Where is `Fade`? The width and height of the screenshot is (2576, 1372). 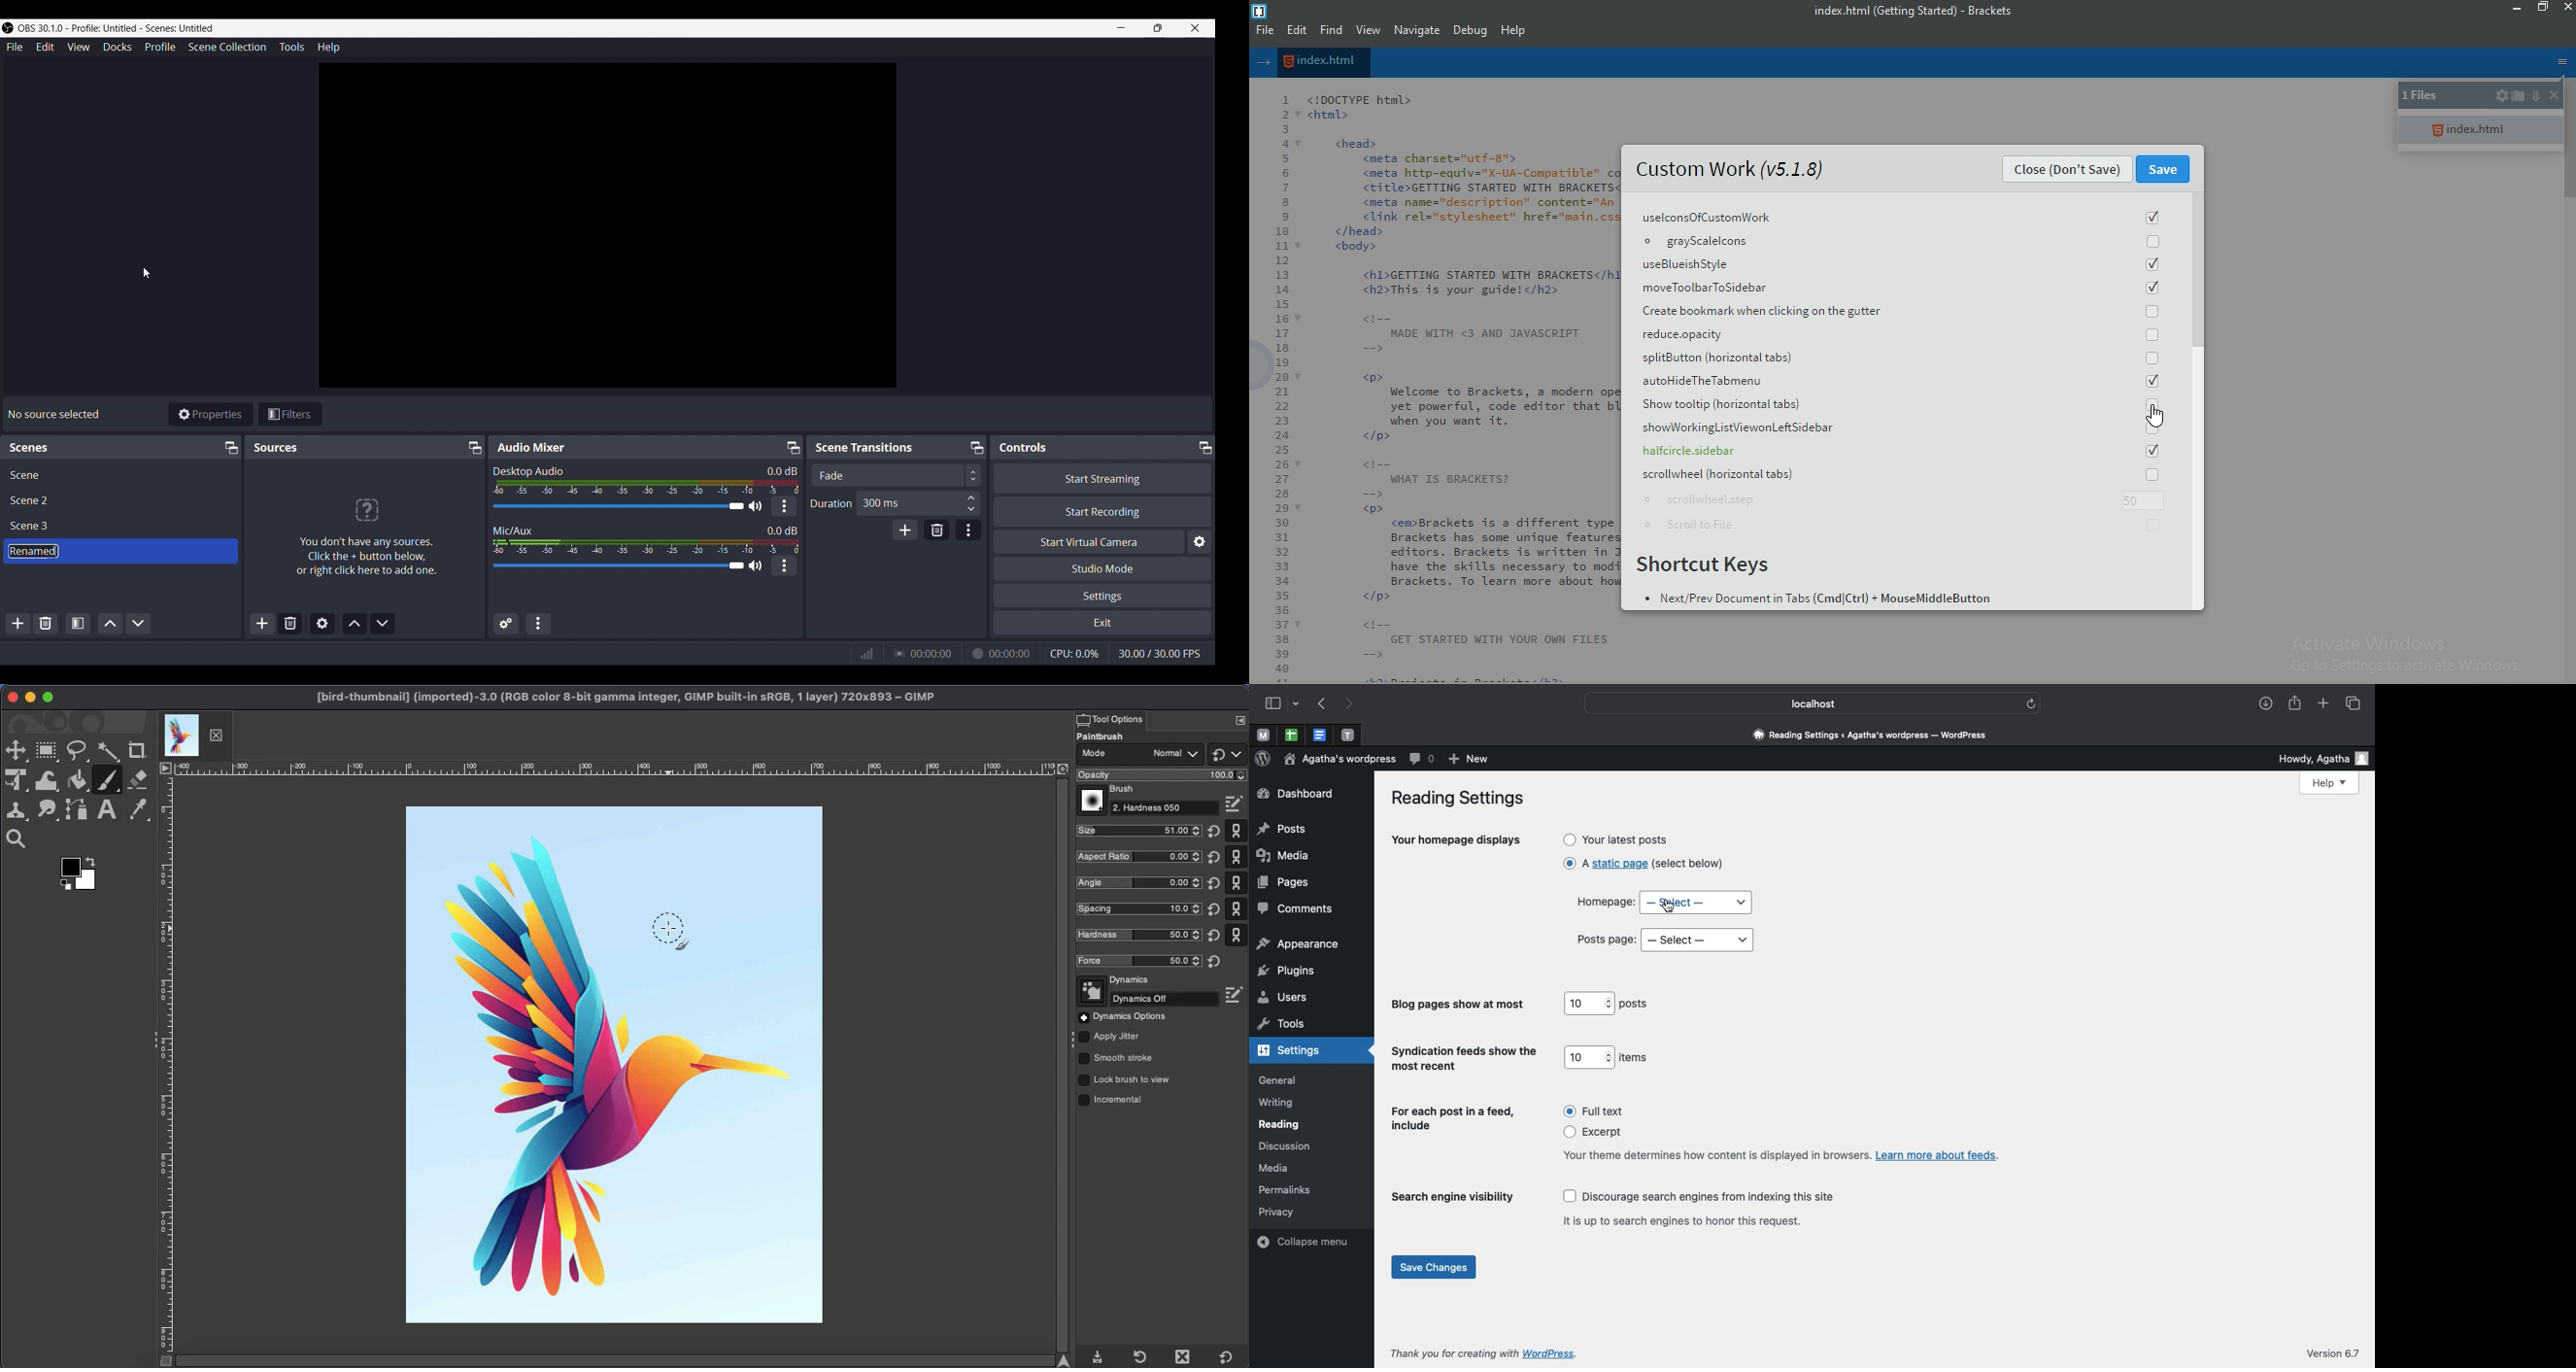 Fade is located at coordinates (832, 476).